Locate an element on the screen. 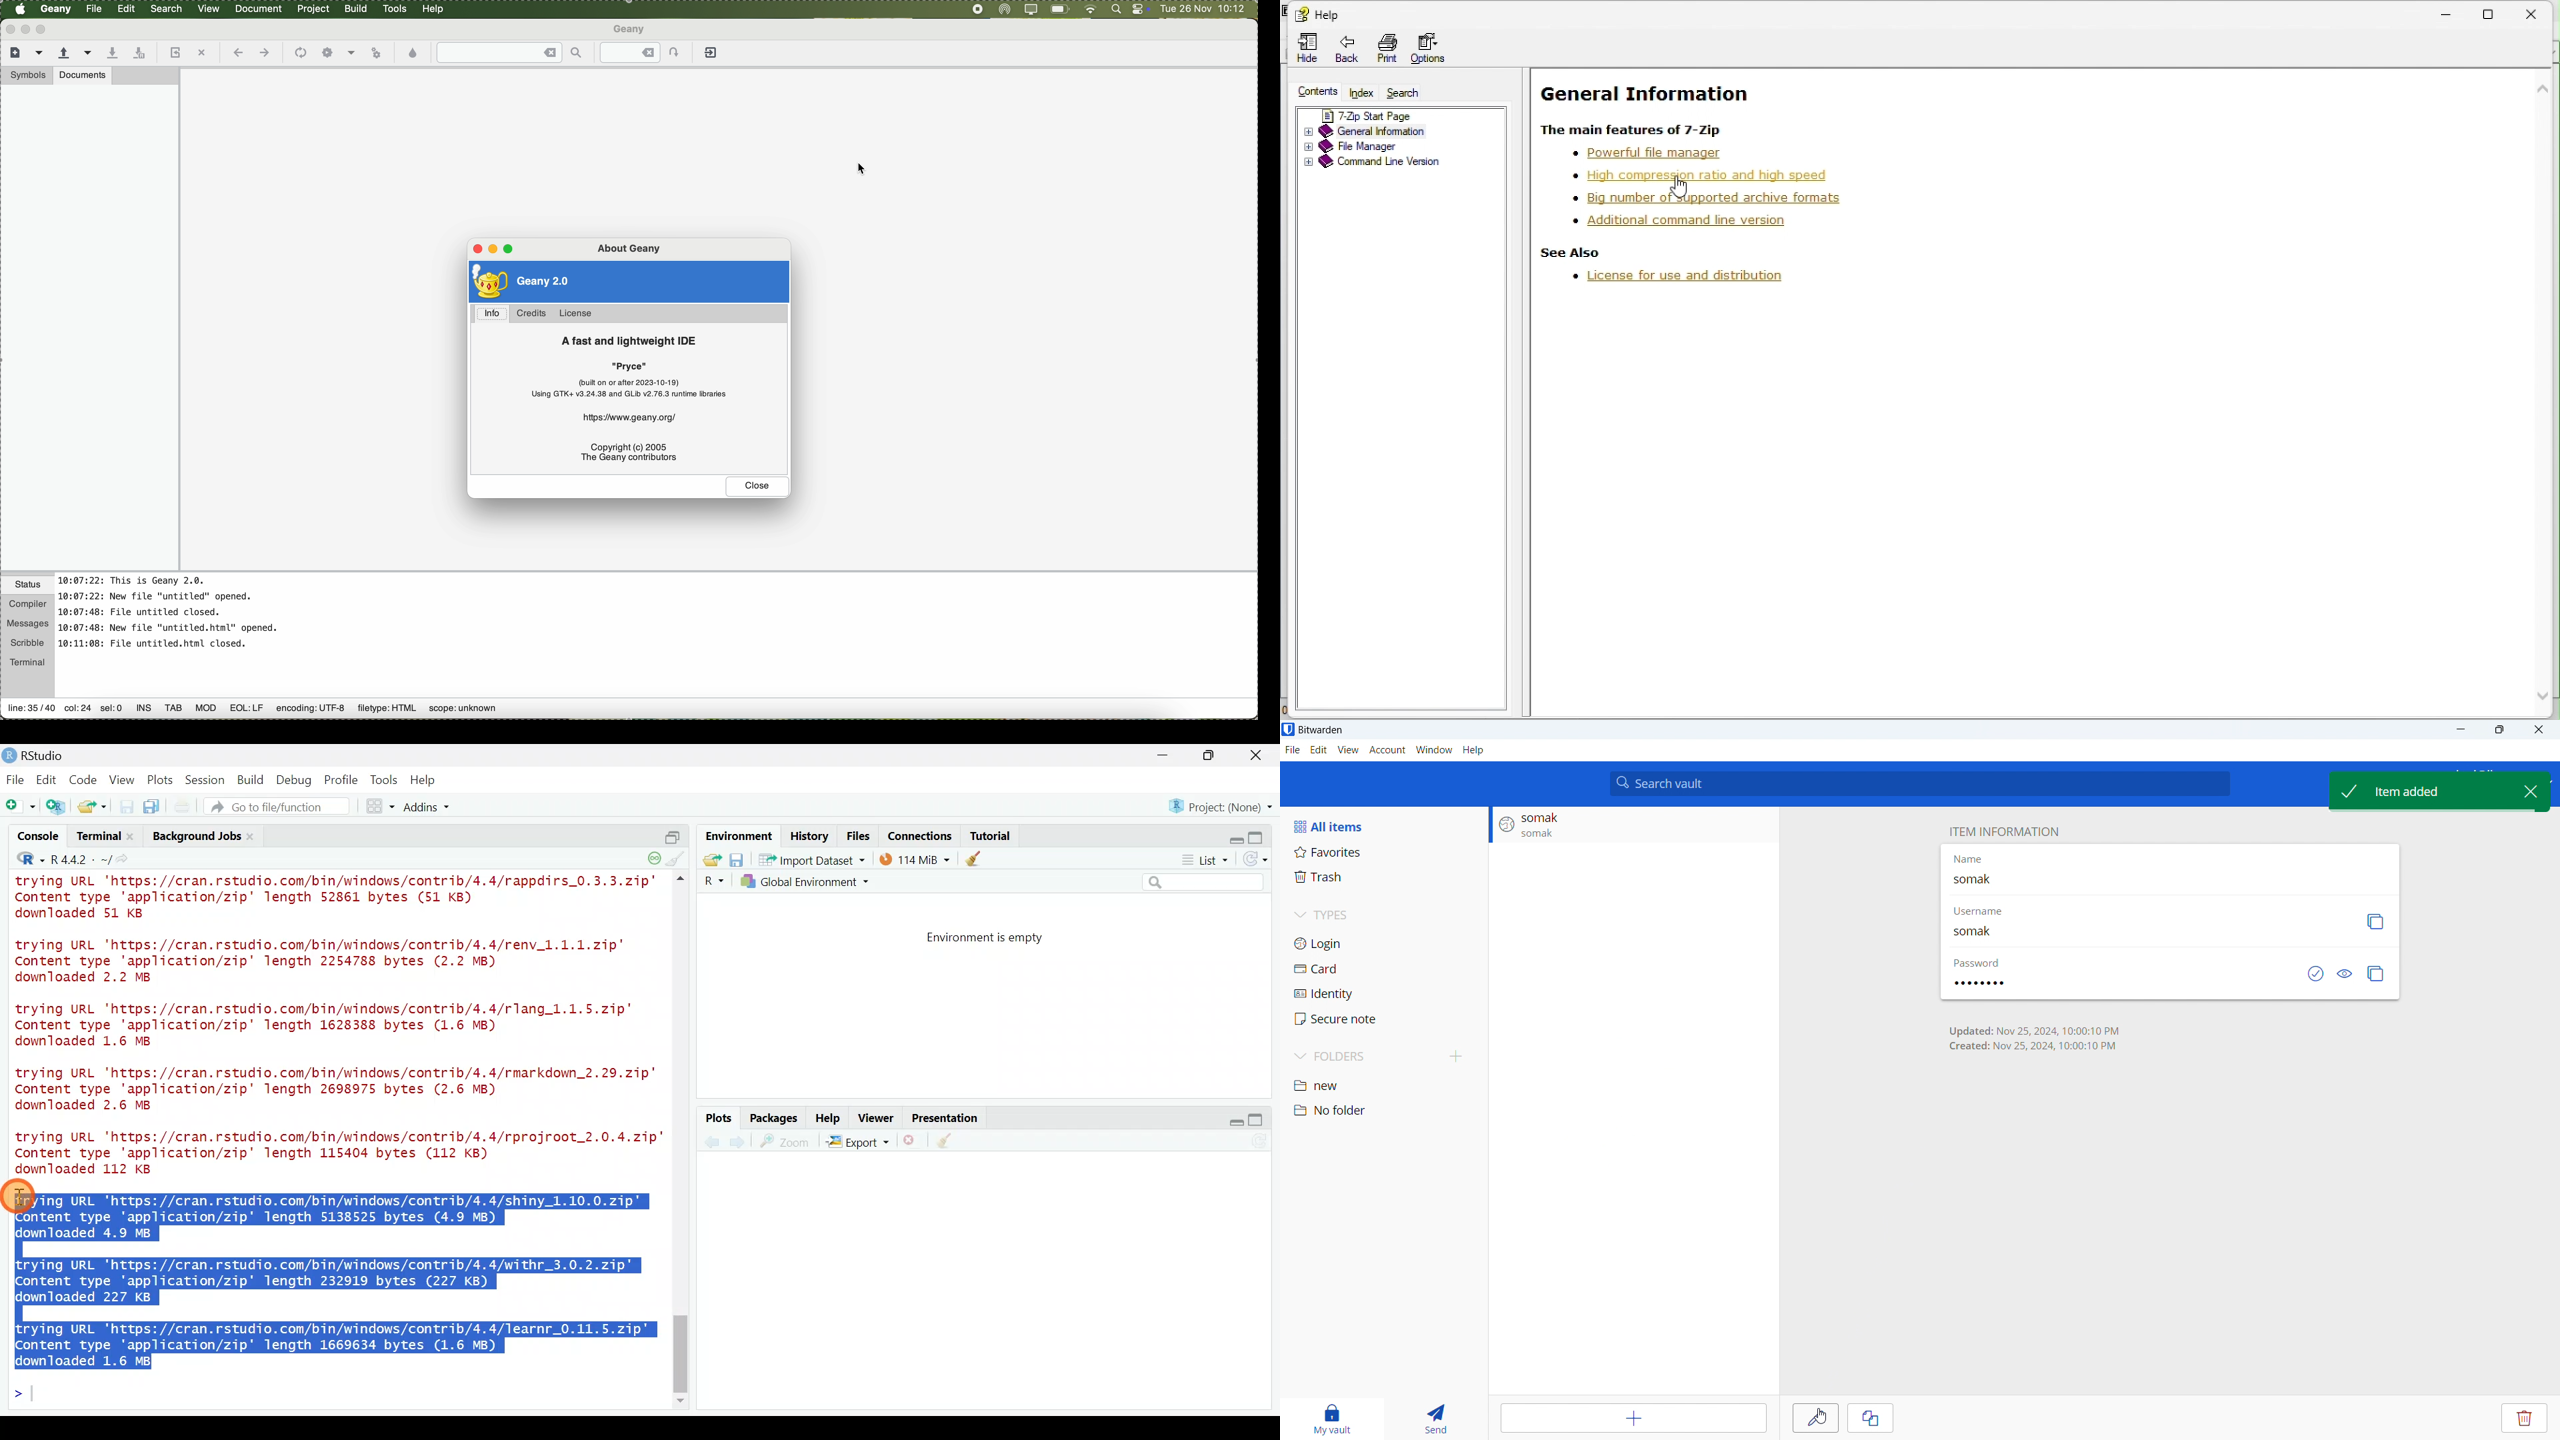 Image resolution: width=2576 pixels, height=1456 pixels. col:24 is located at coordinates (76, 708).